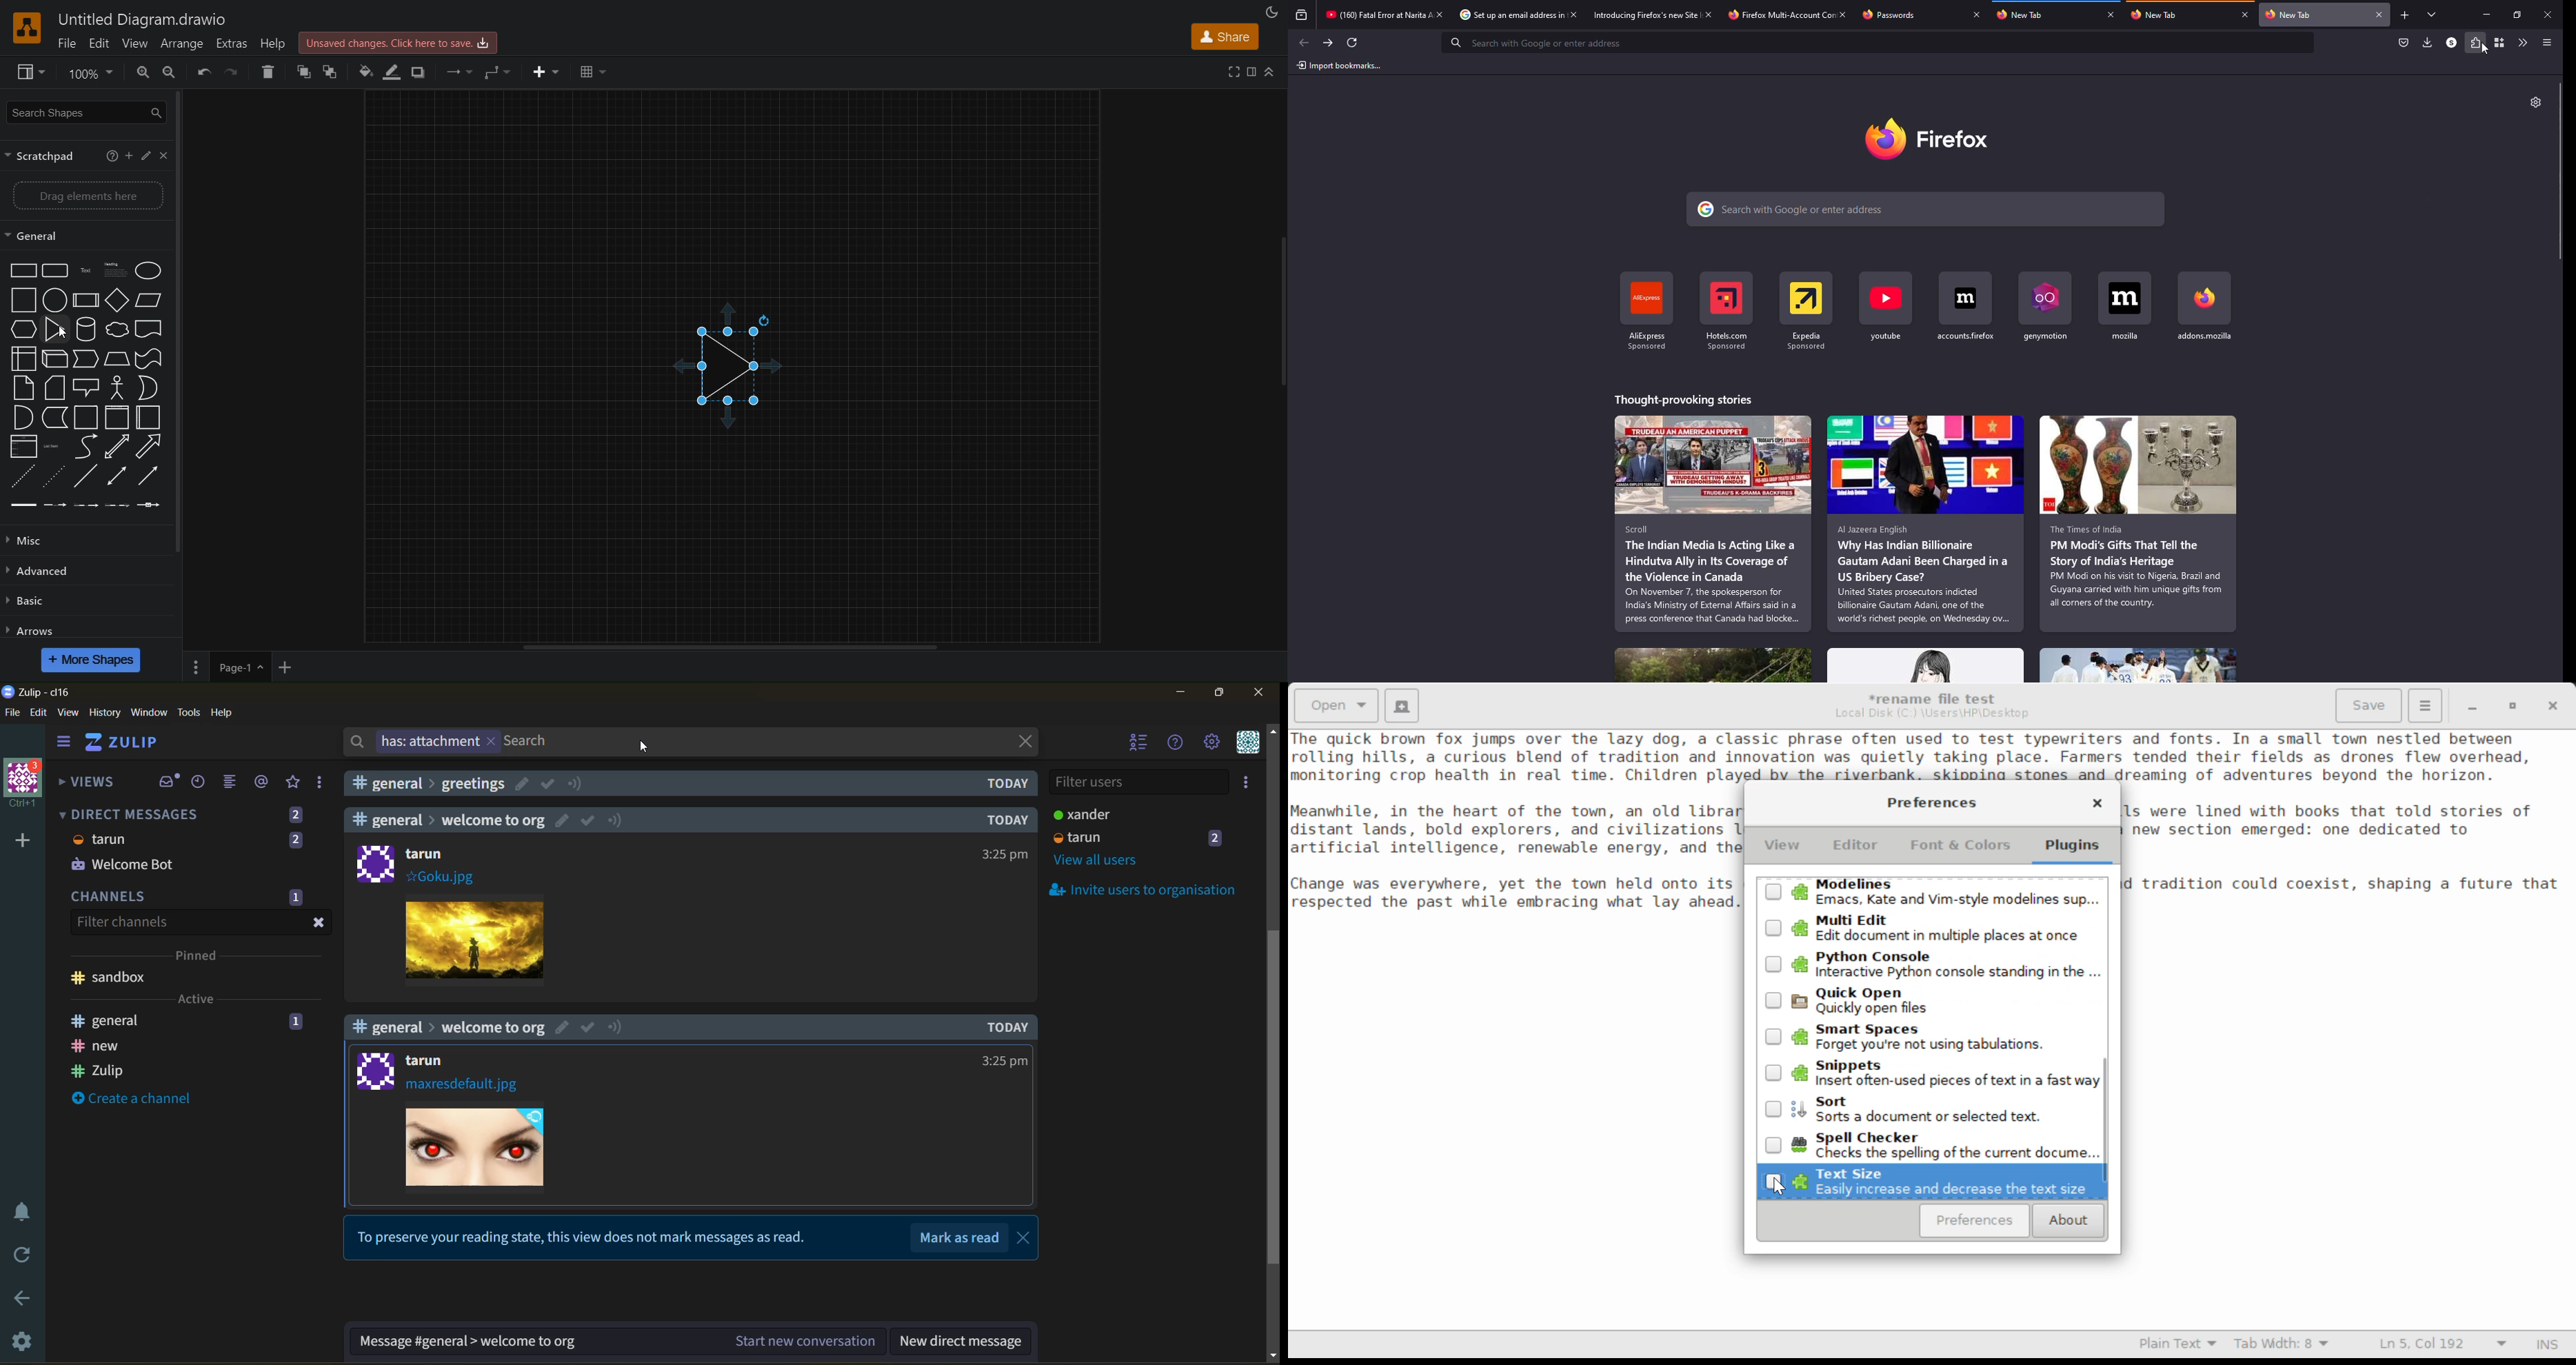  Describe the element at coordinates (123, 742) in the screenshot. I see `ZULIP` at that location.